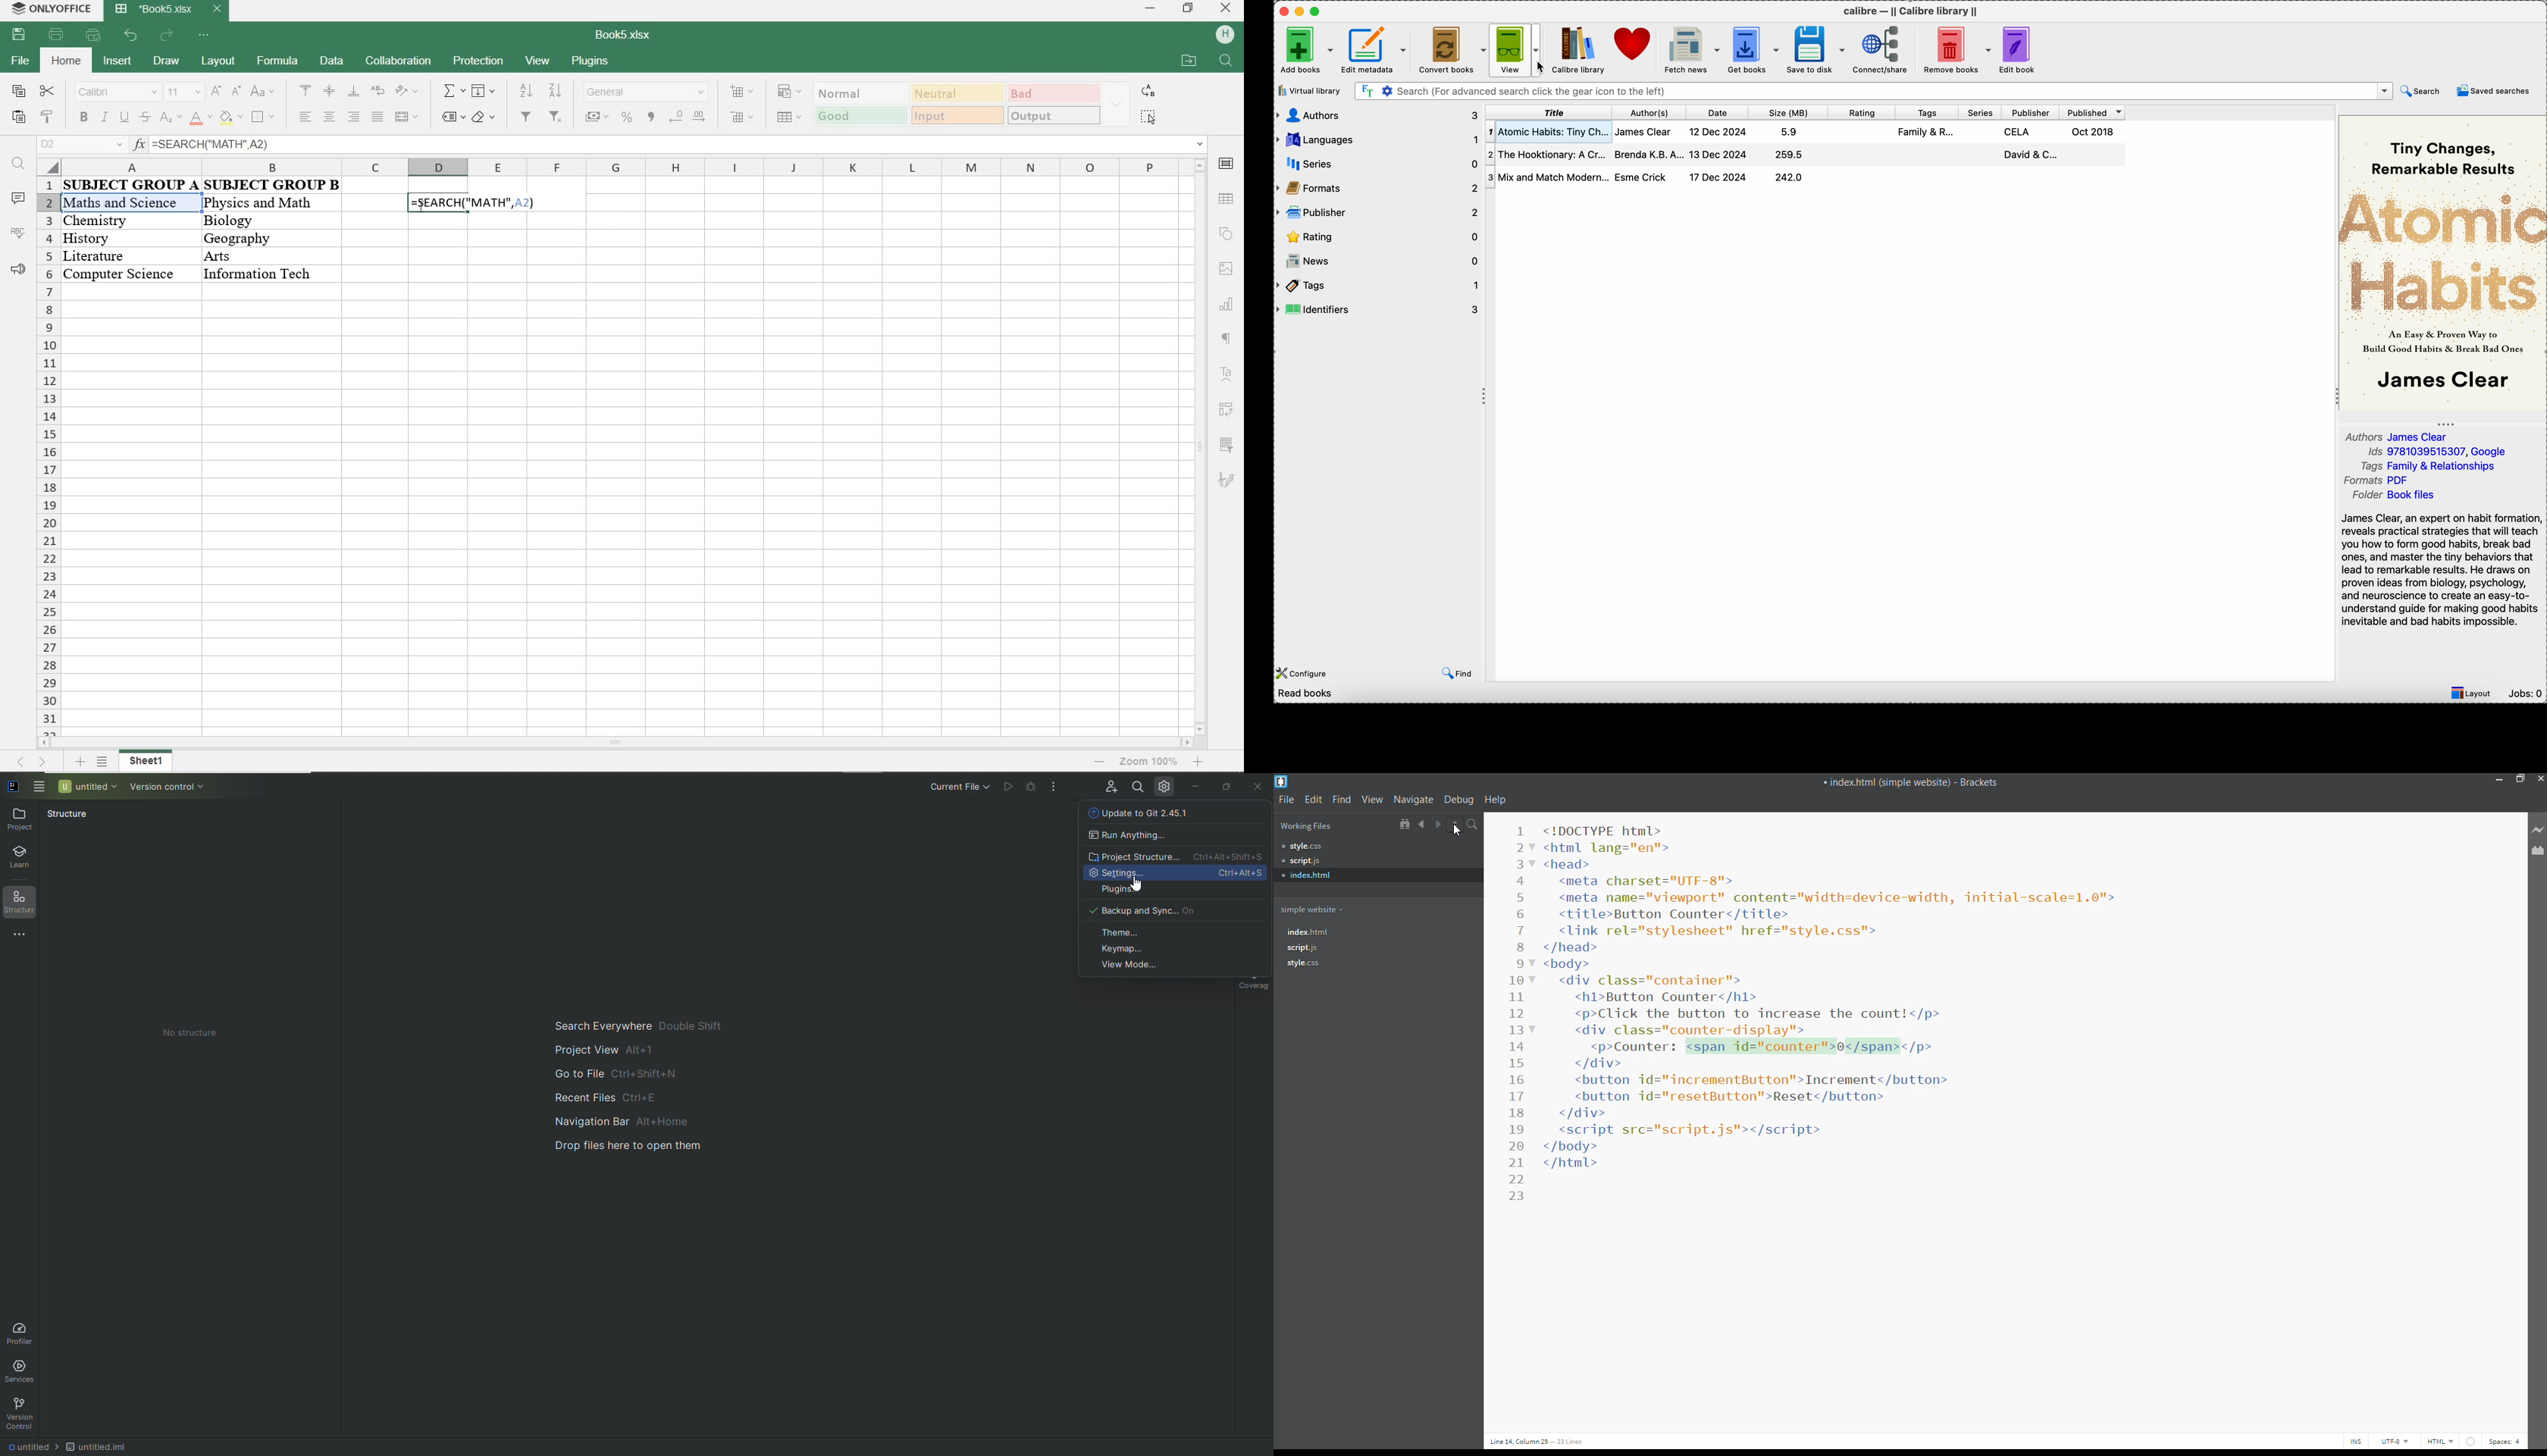  Describe the element at coordinates (122, 236) in the screenshot. I see `history` at that location.